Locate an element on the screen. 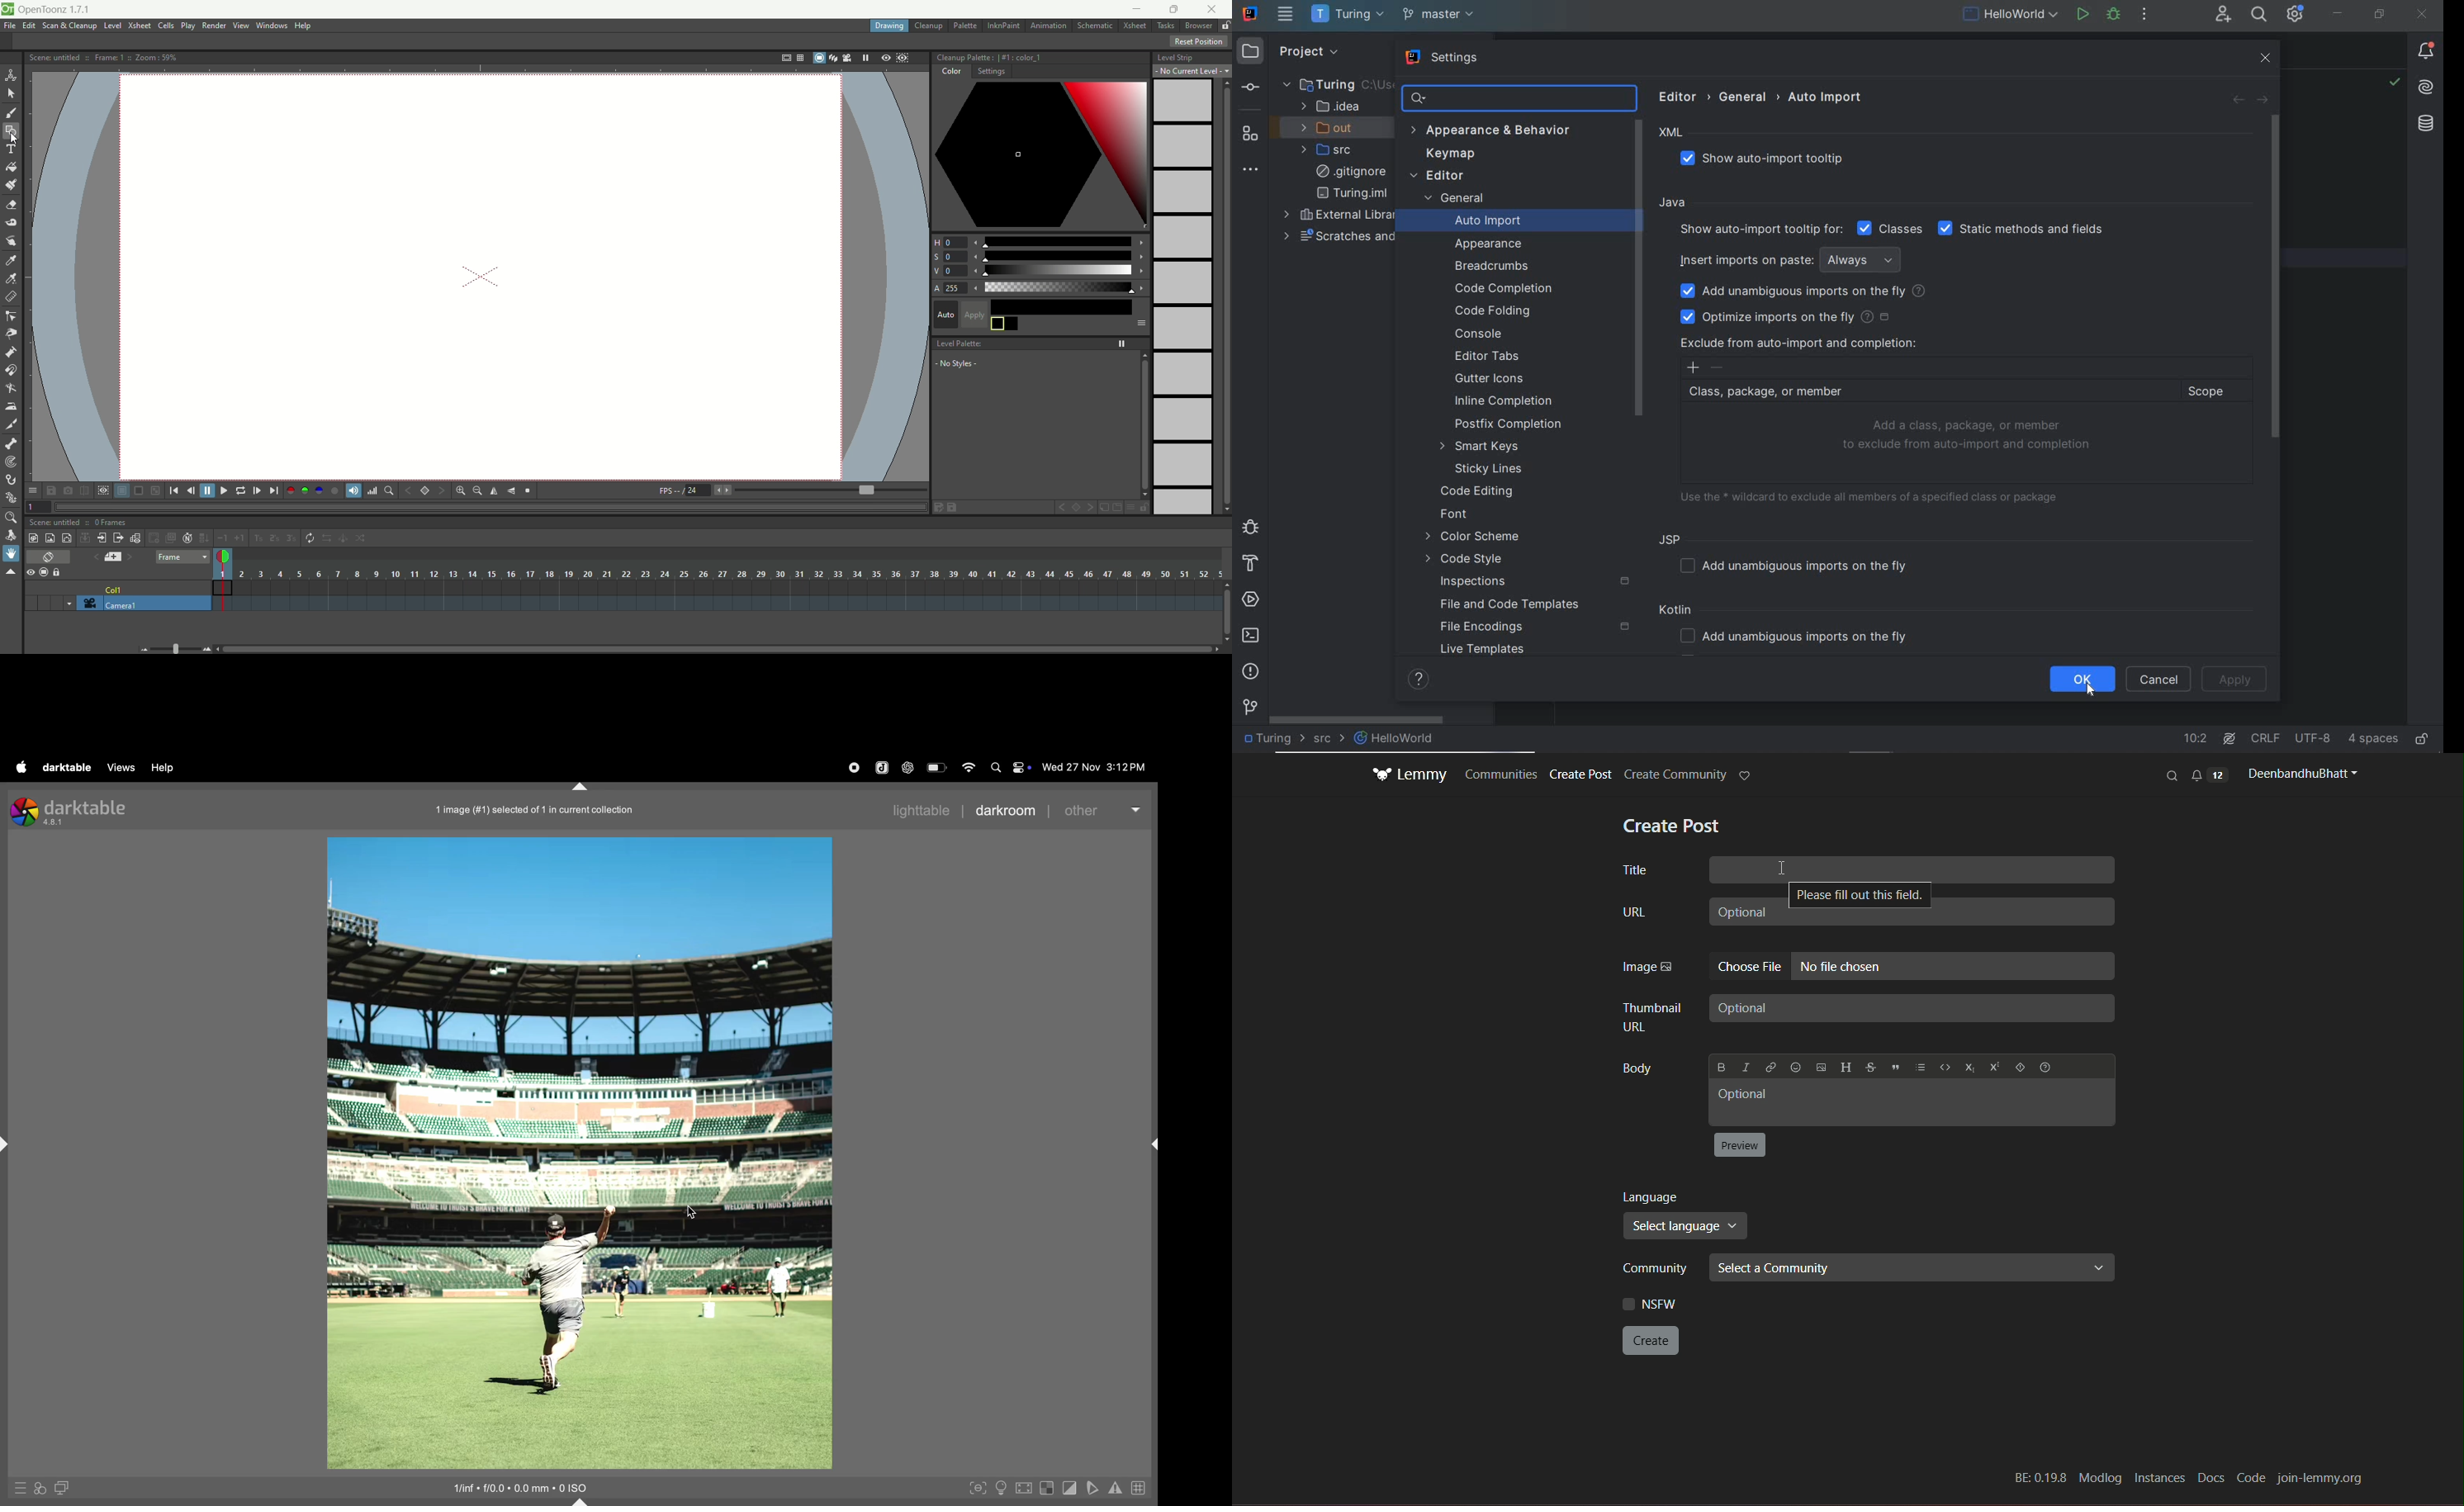  next frame is located at coordinates (256, 491).